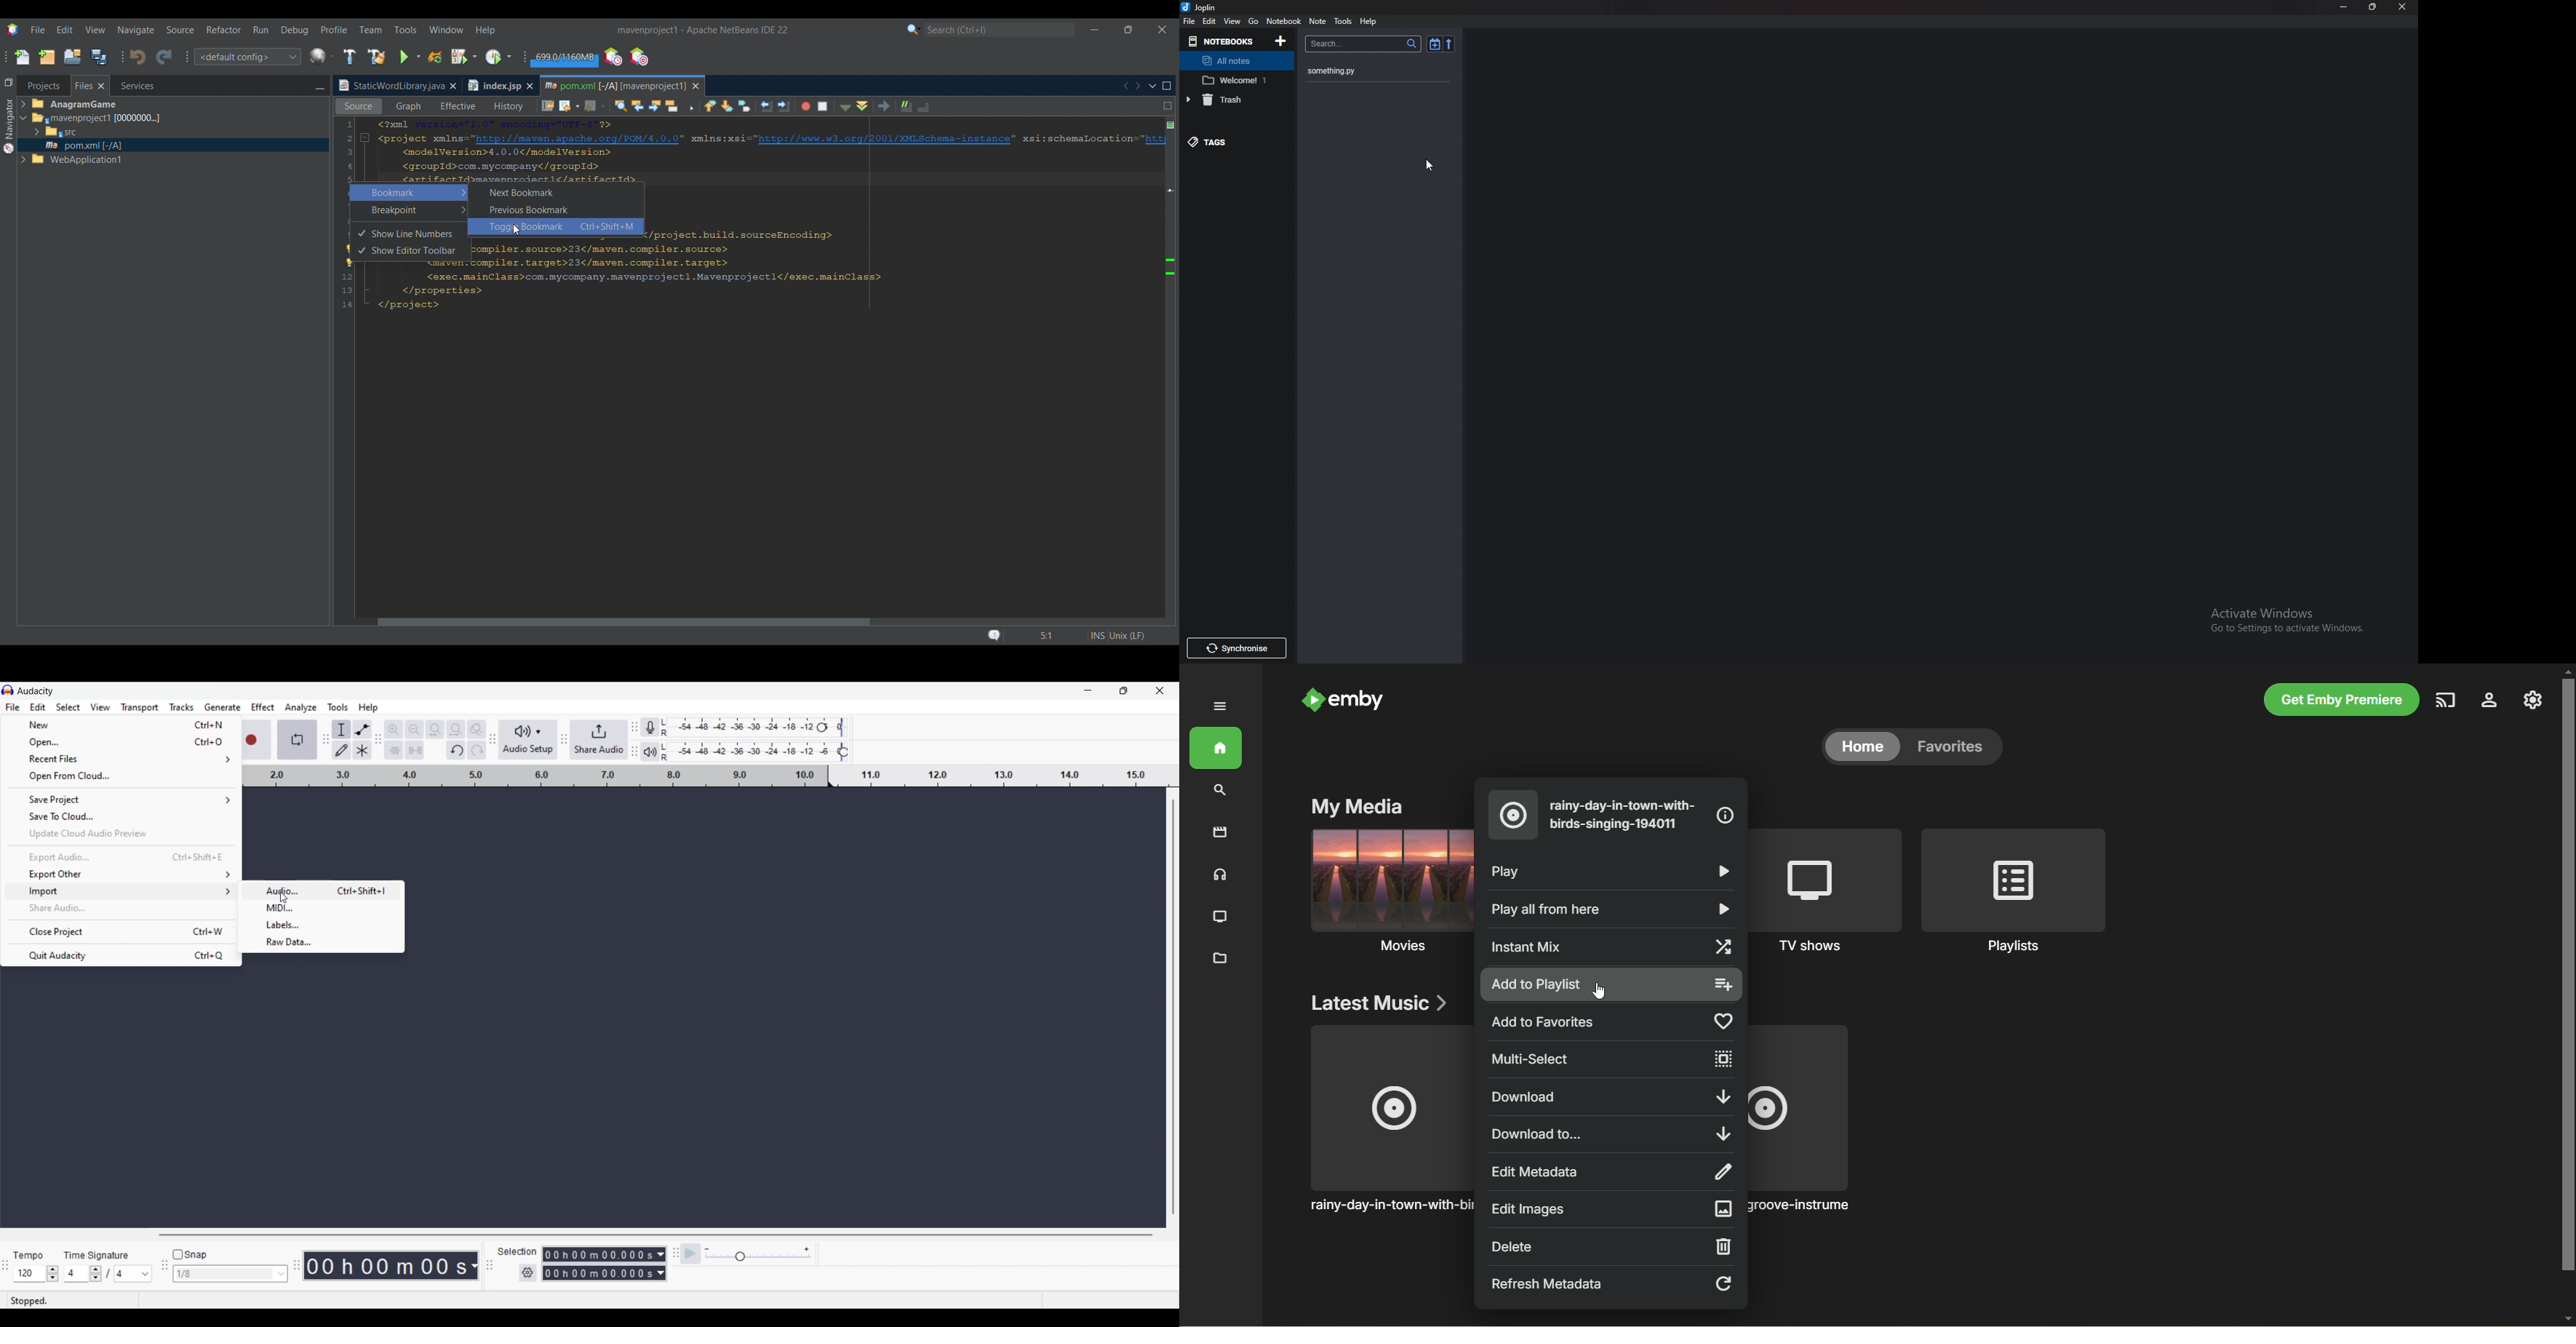 The height and width of the screenshot is (1344, 2576). Describe the element at coordinates (1223, 41) in the screenshot. I see `Notebooks` at that location.